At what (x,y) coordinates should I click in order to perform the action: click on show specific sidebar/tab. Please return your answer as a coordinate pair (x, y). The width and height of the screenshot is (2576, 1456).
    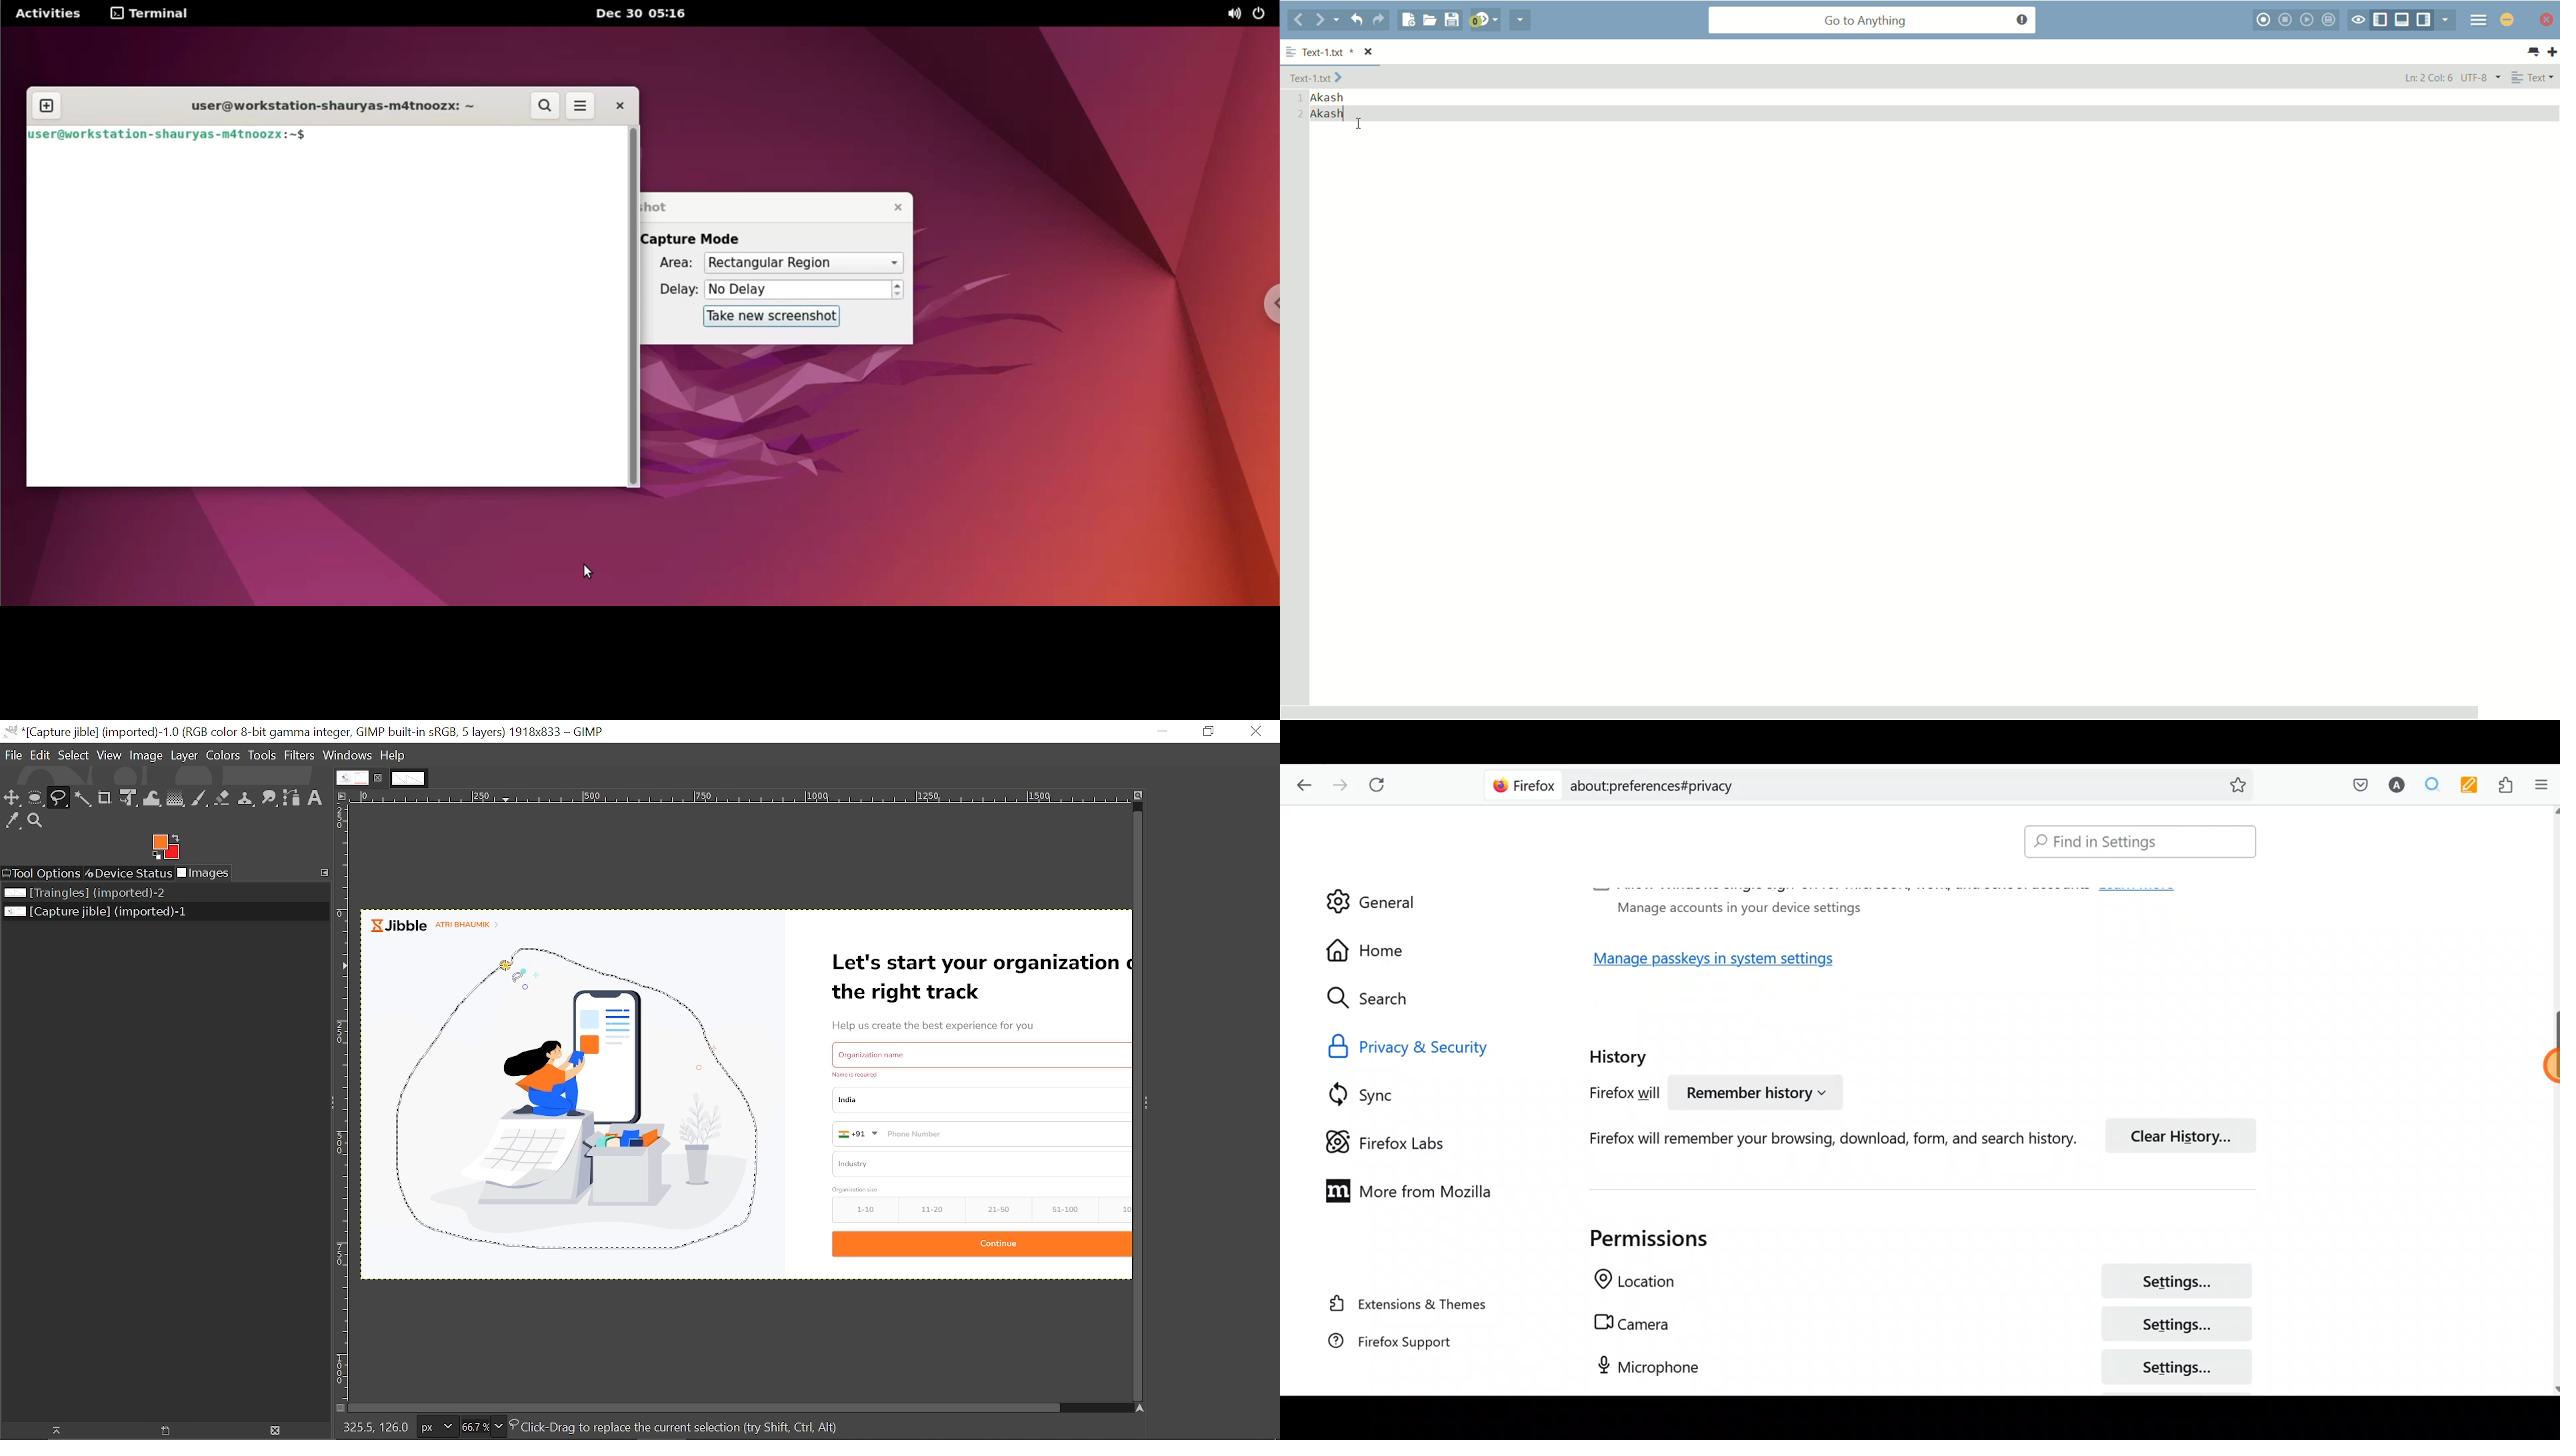
    Looking at the image, I should click on (2445, 19).